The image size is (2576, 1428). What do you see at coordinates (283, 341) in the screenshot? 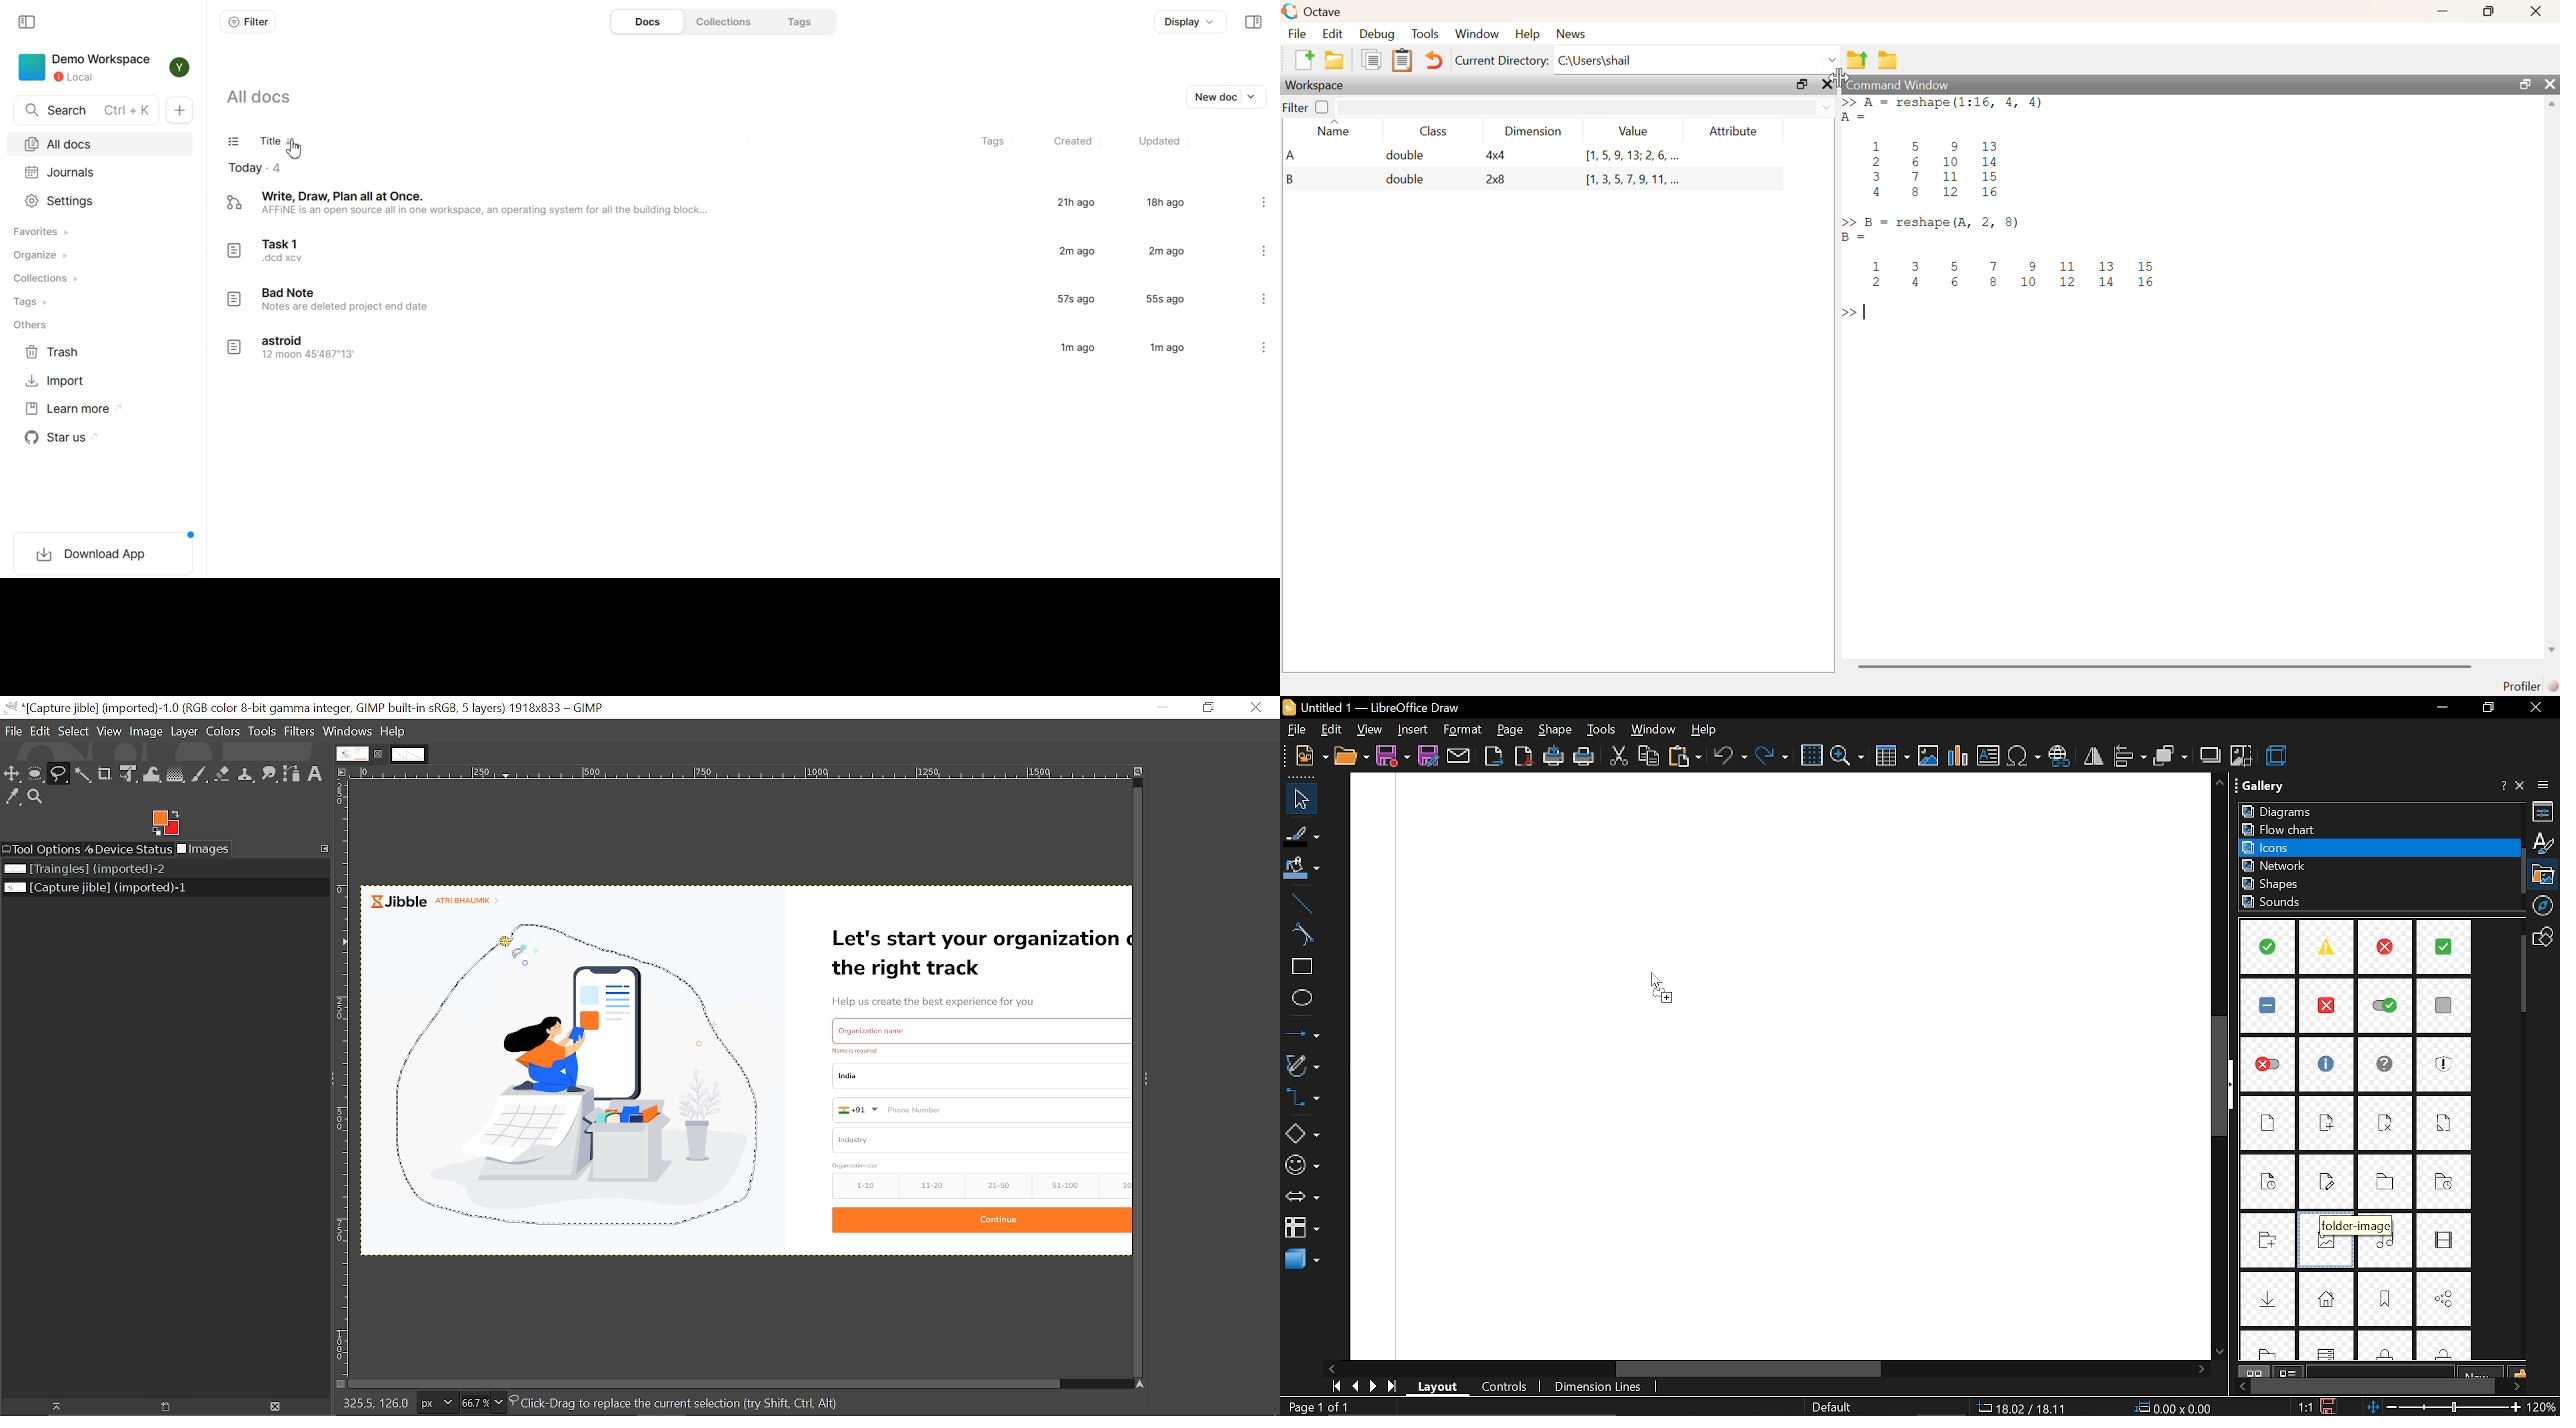
I see `astroid` at bounding box center [283, 341].